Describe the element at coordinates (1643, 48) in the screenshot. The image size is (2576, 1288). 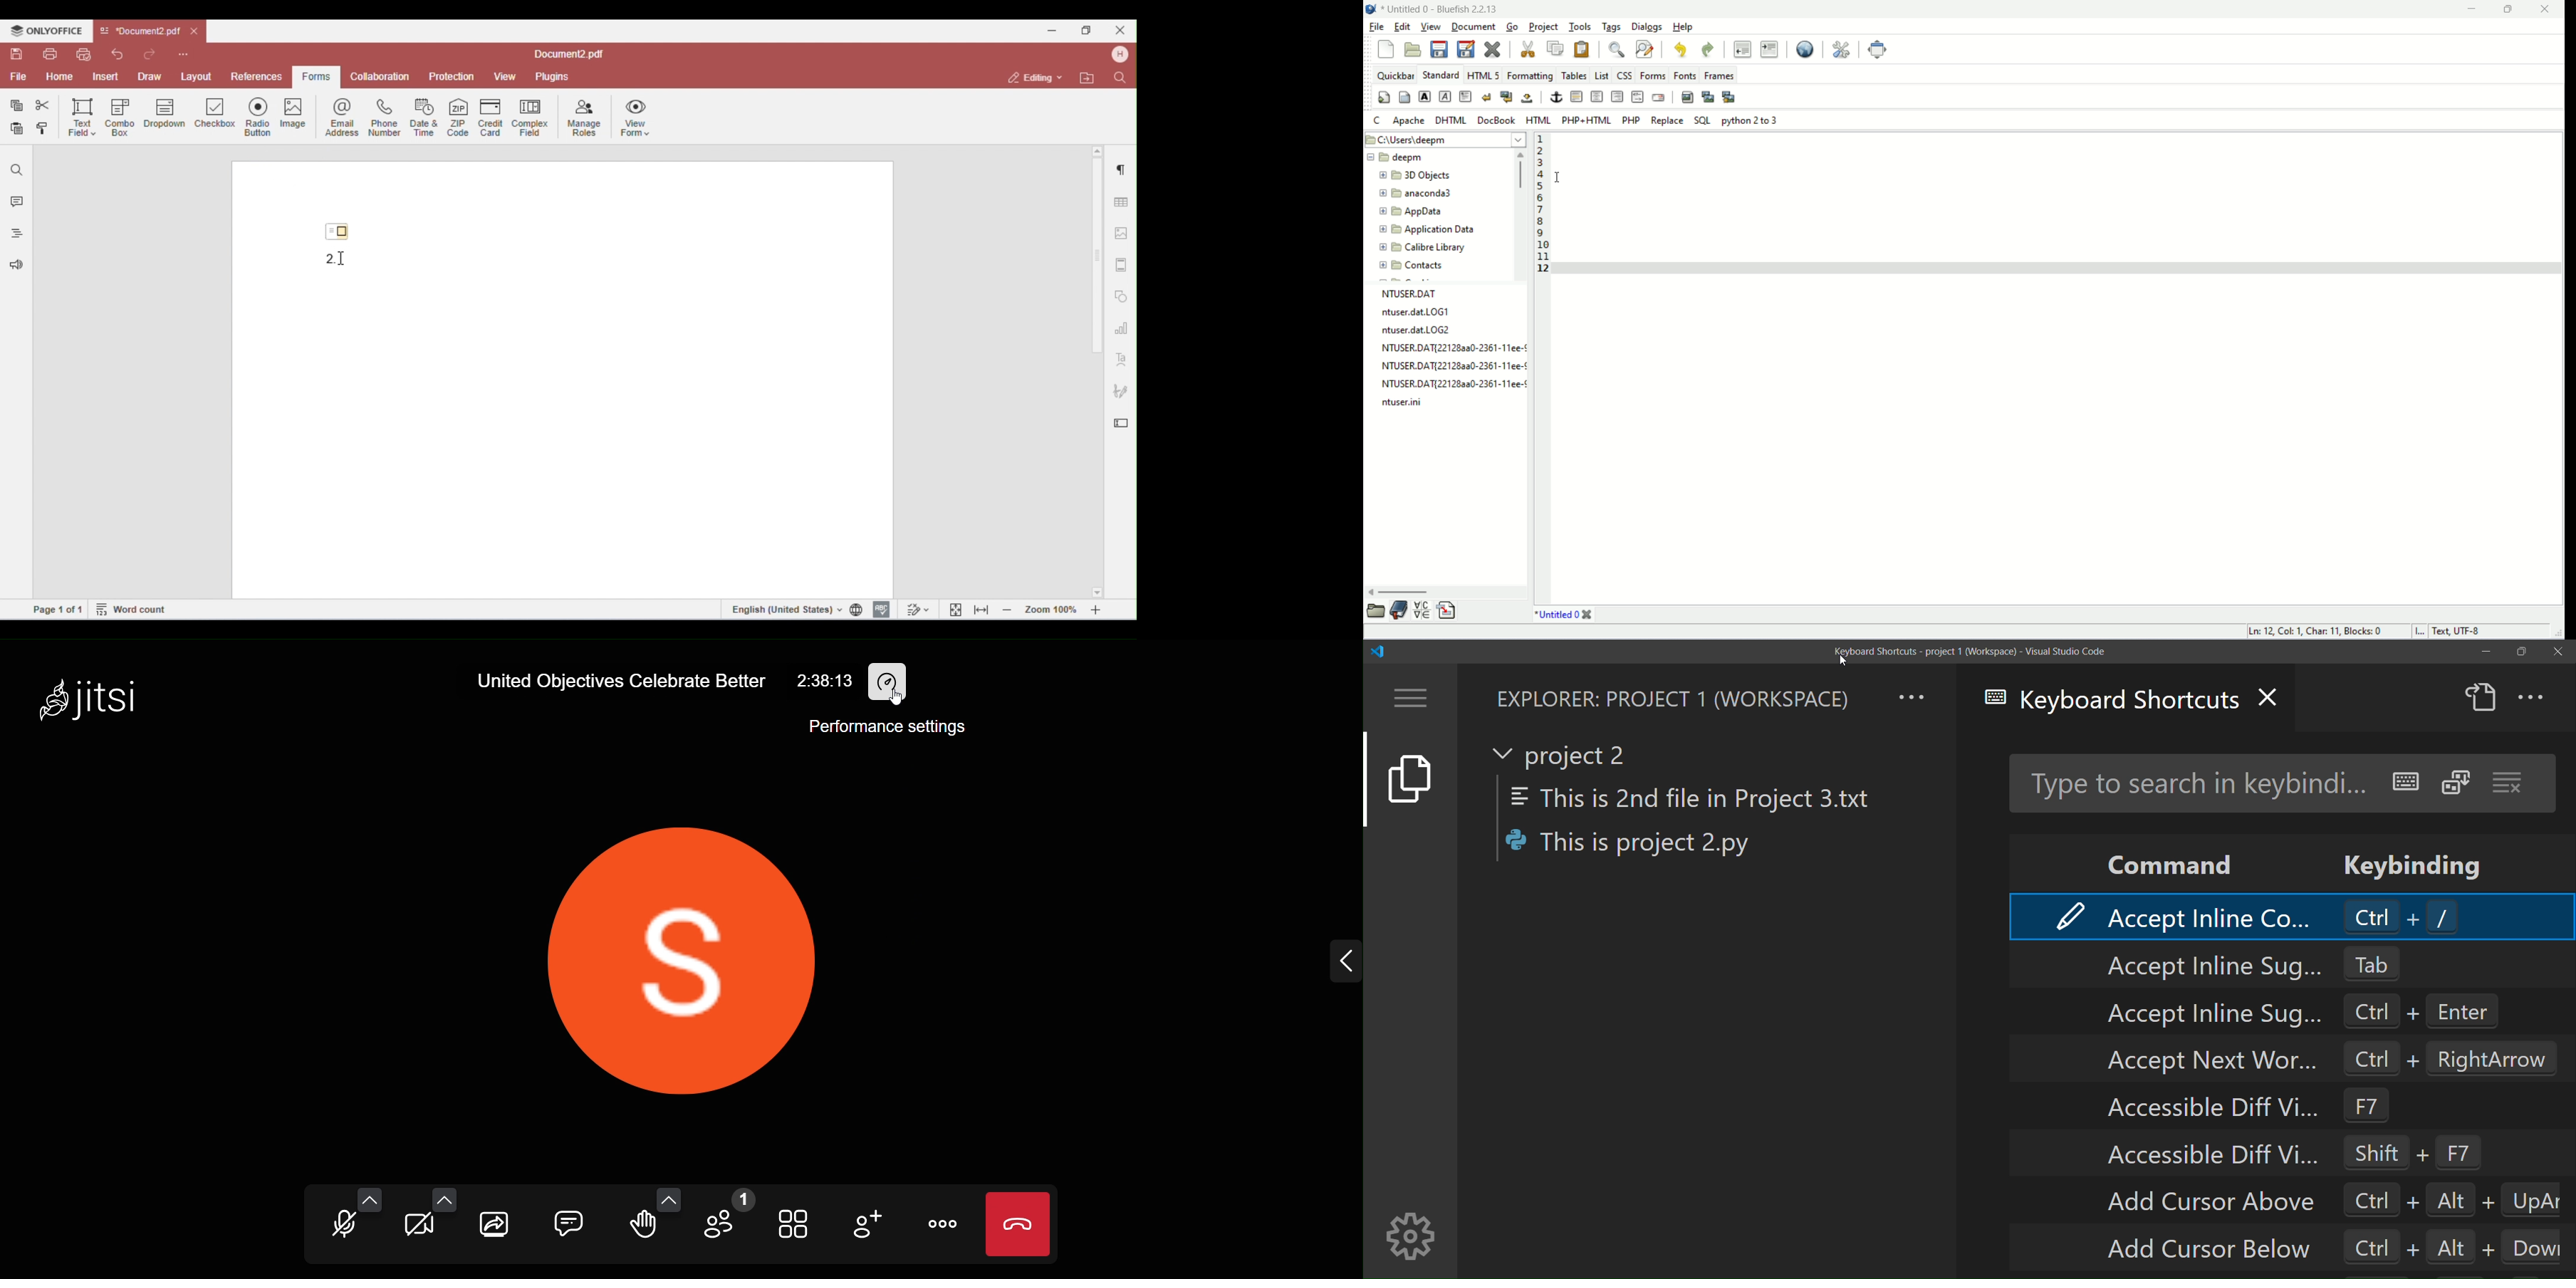
I see `find and replace` at that location.